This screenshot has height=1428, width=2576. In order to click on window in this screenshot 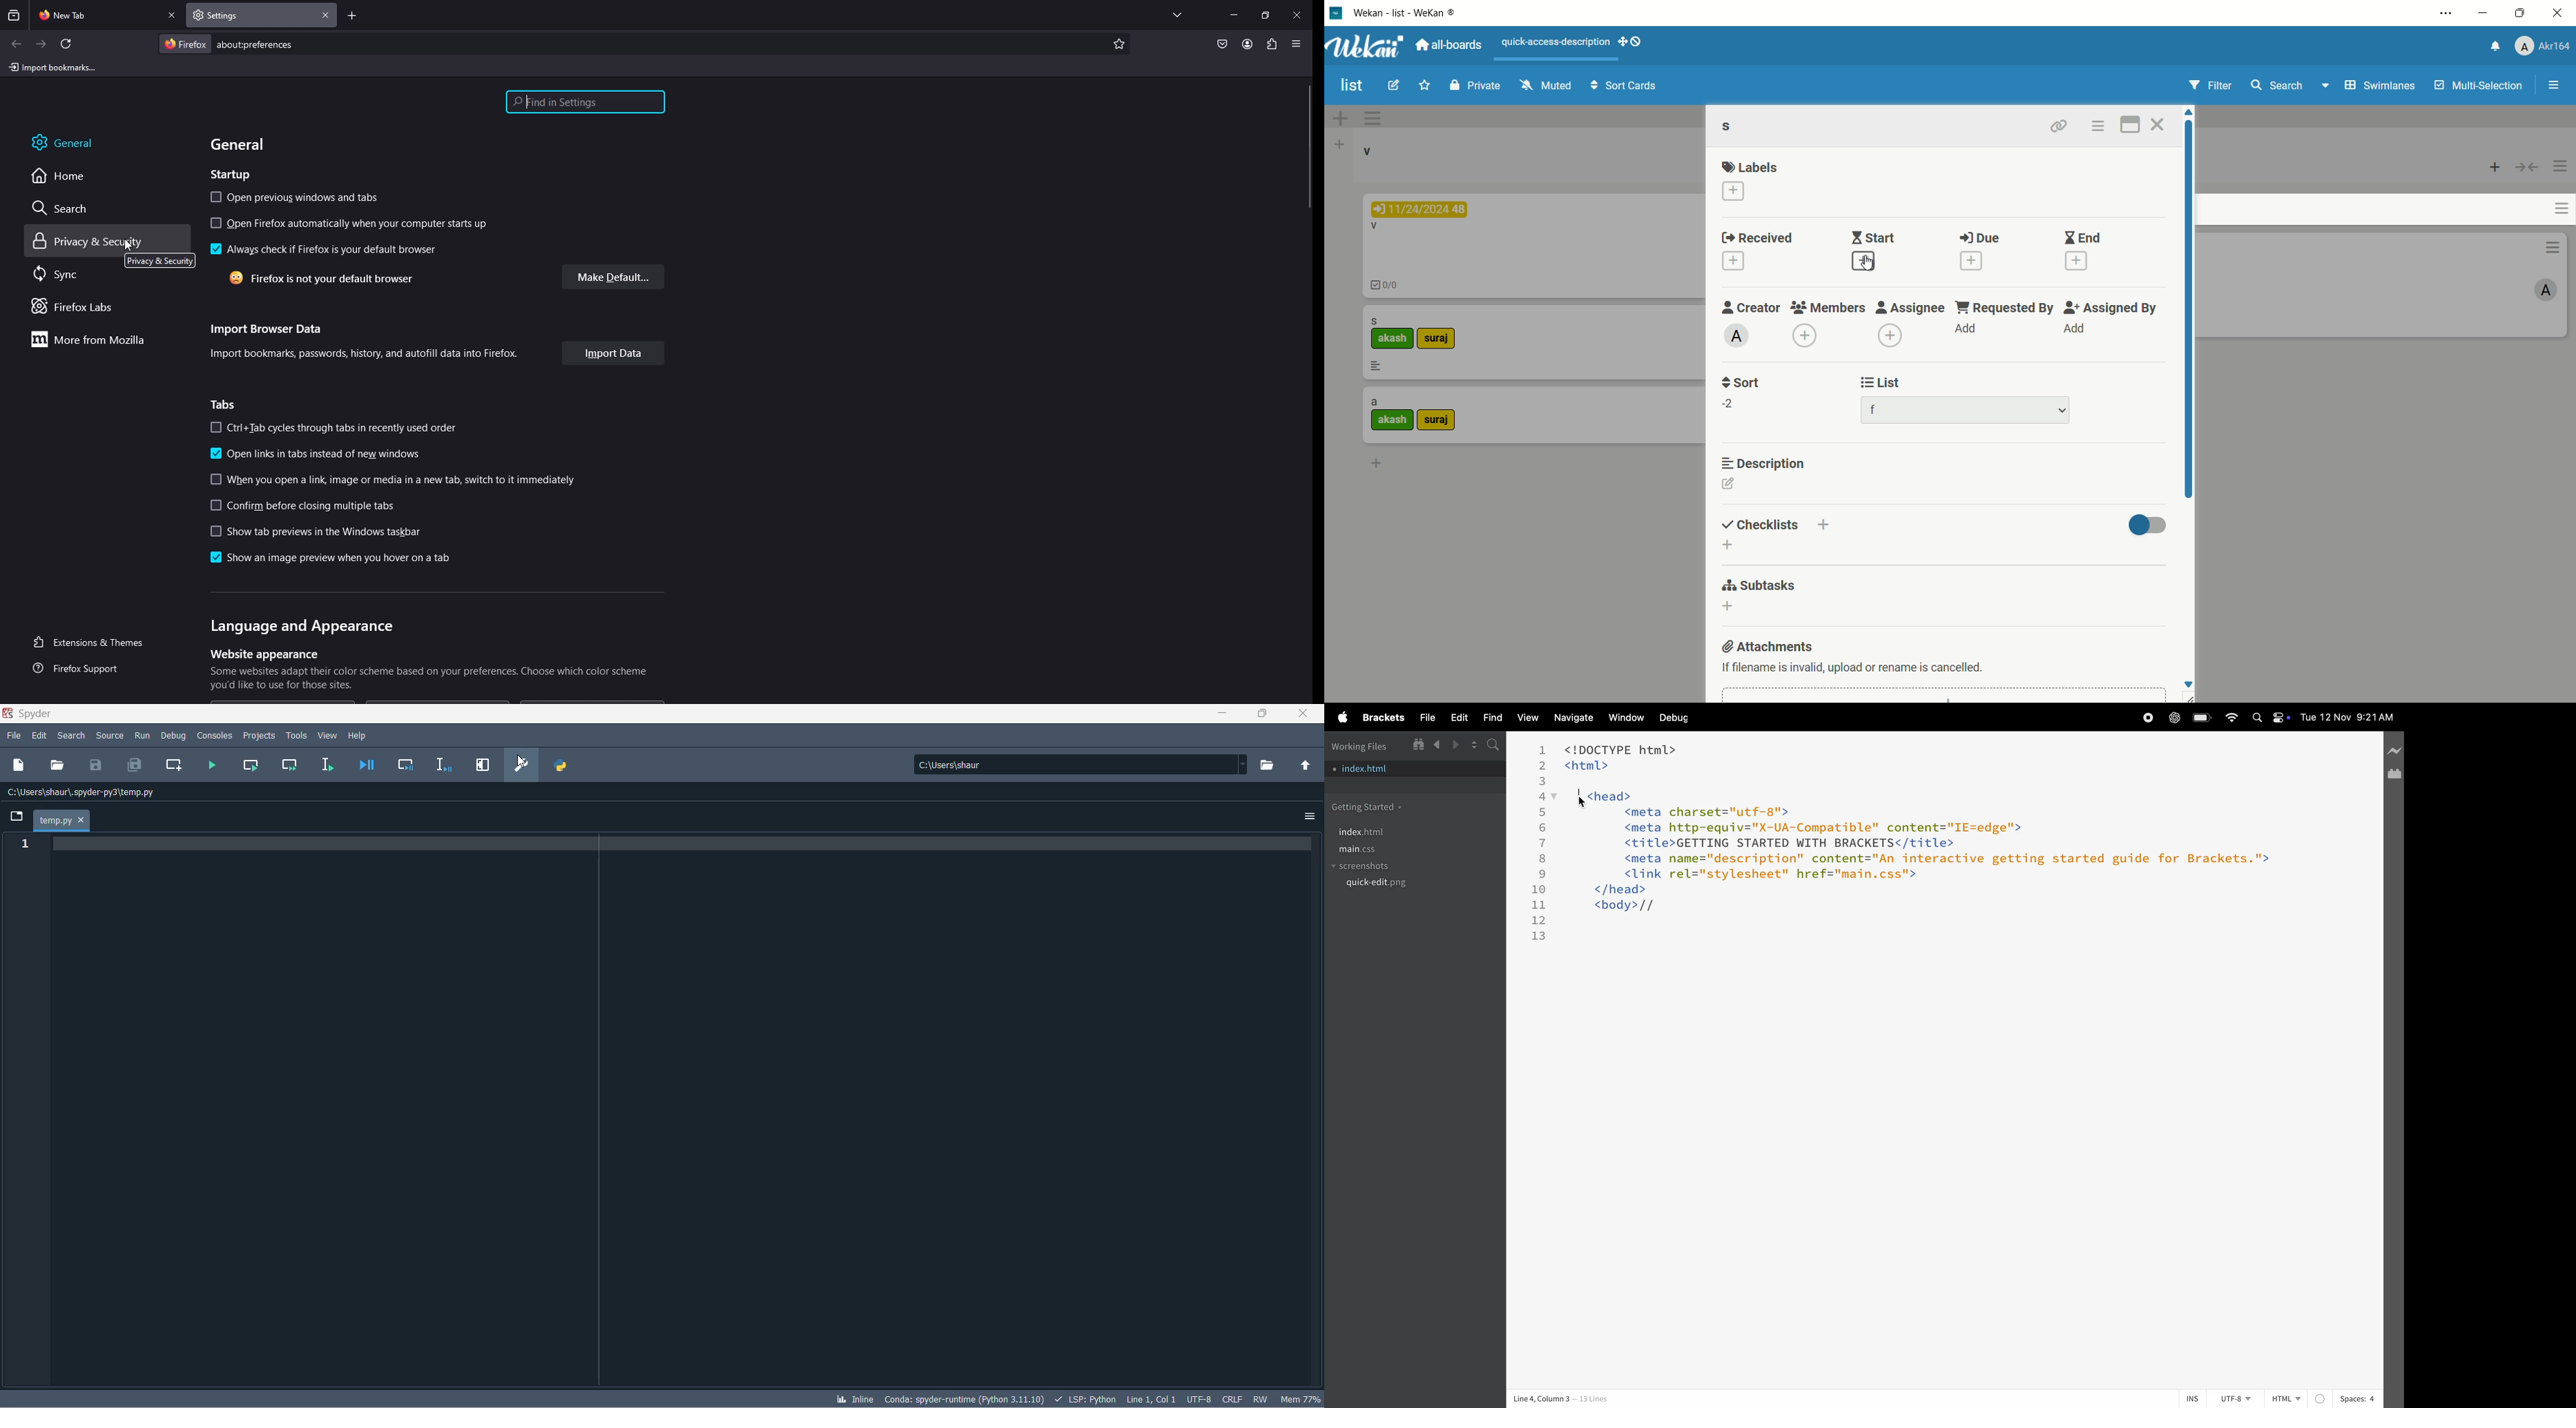, I will do `click(1625, 717)`.